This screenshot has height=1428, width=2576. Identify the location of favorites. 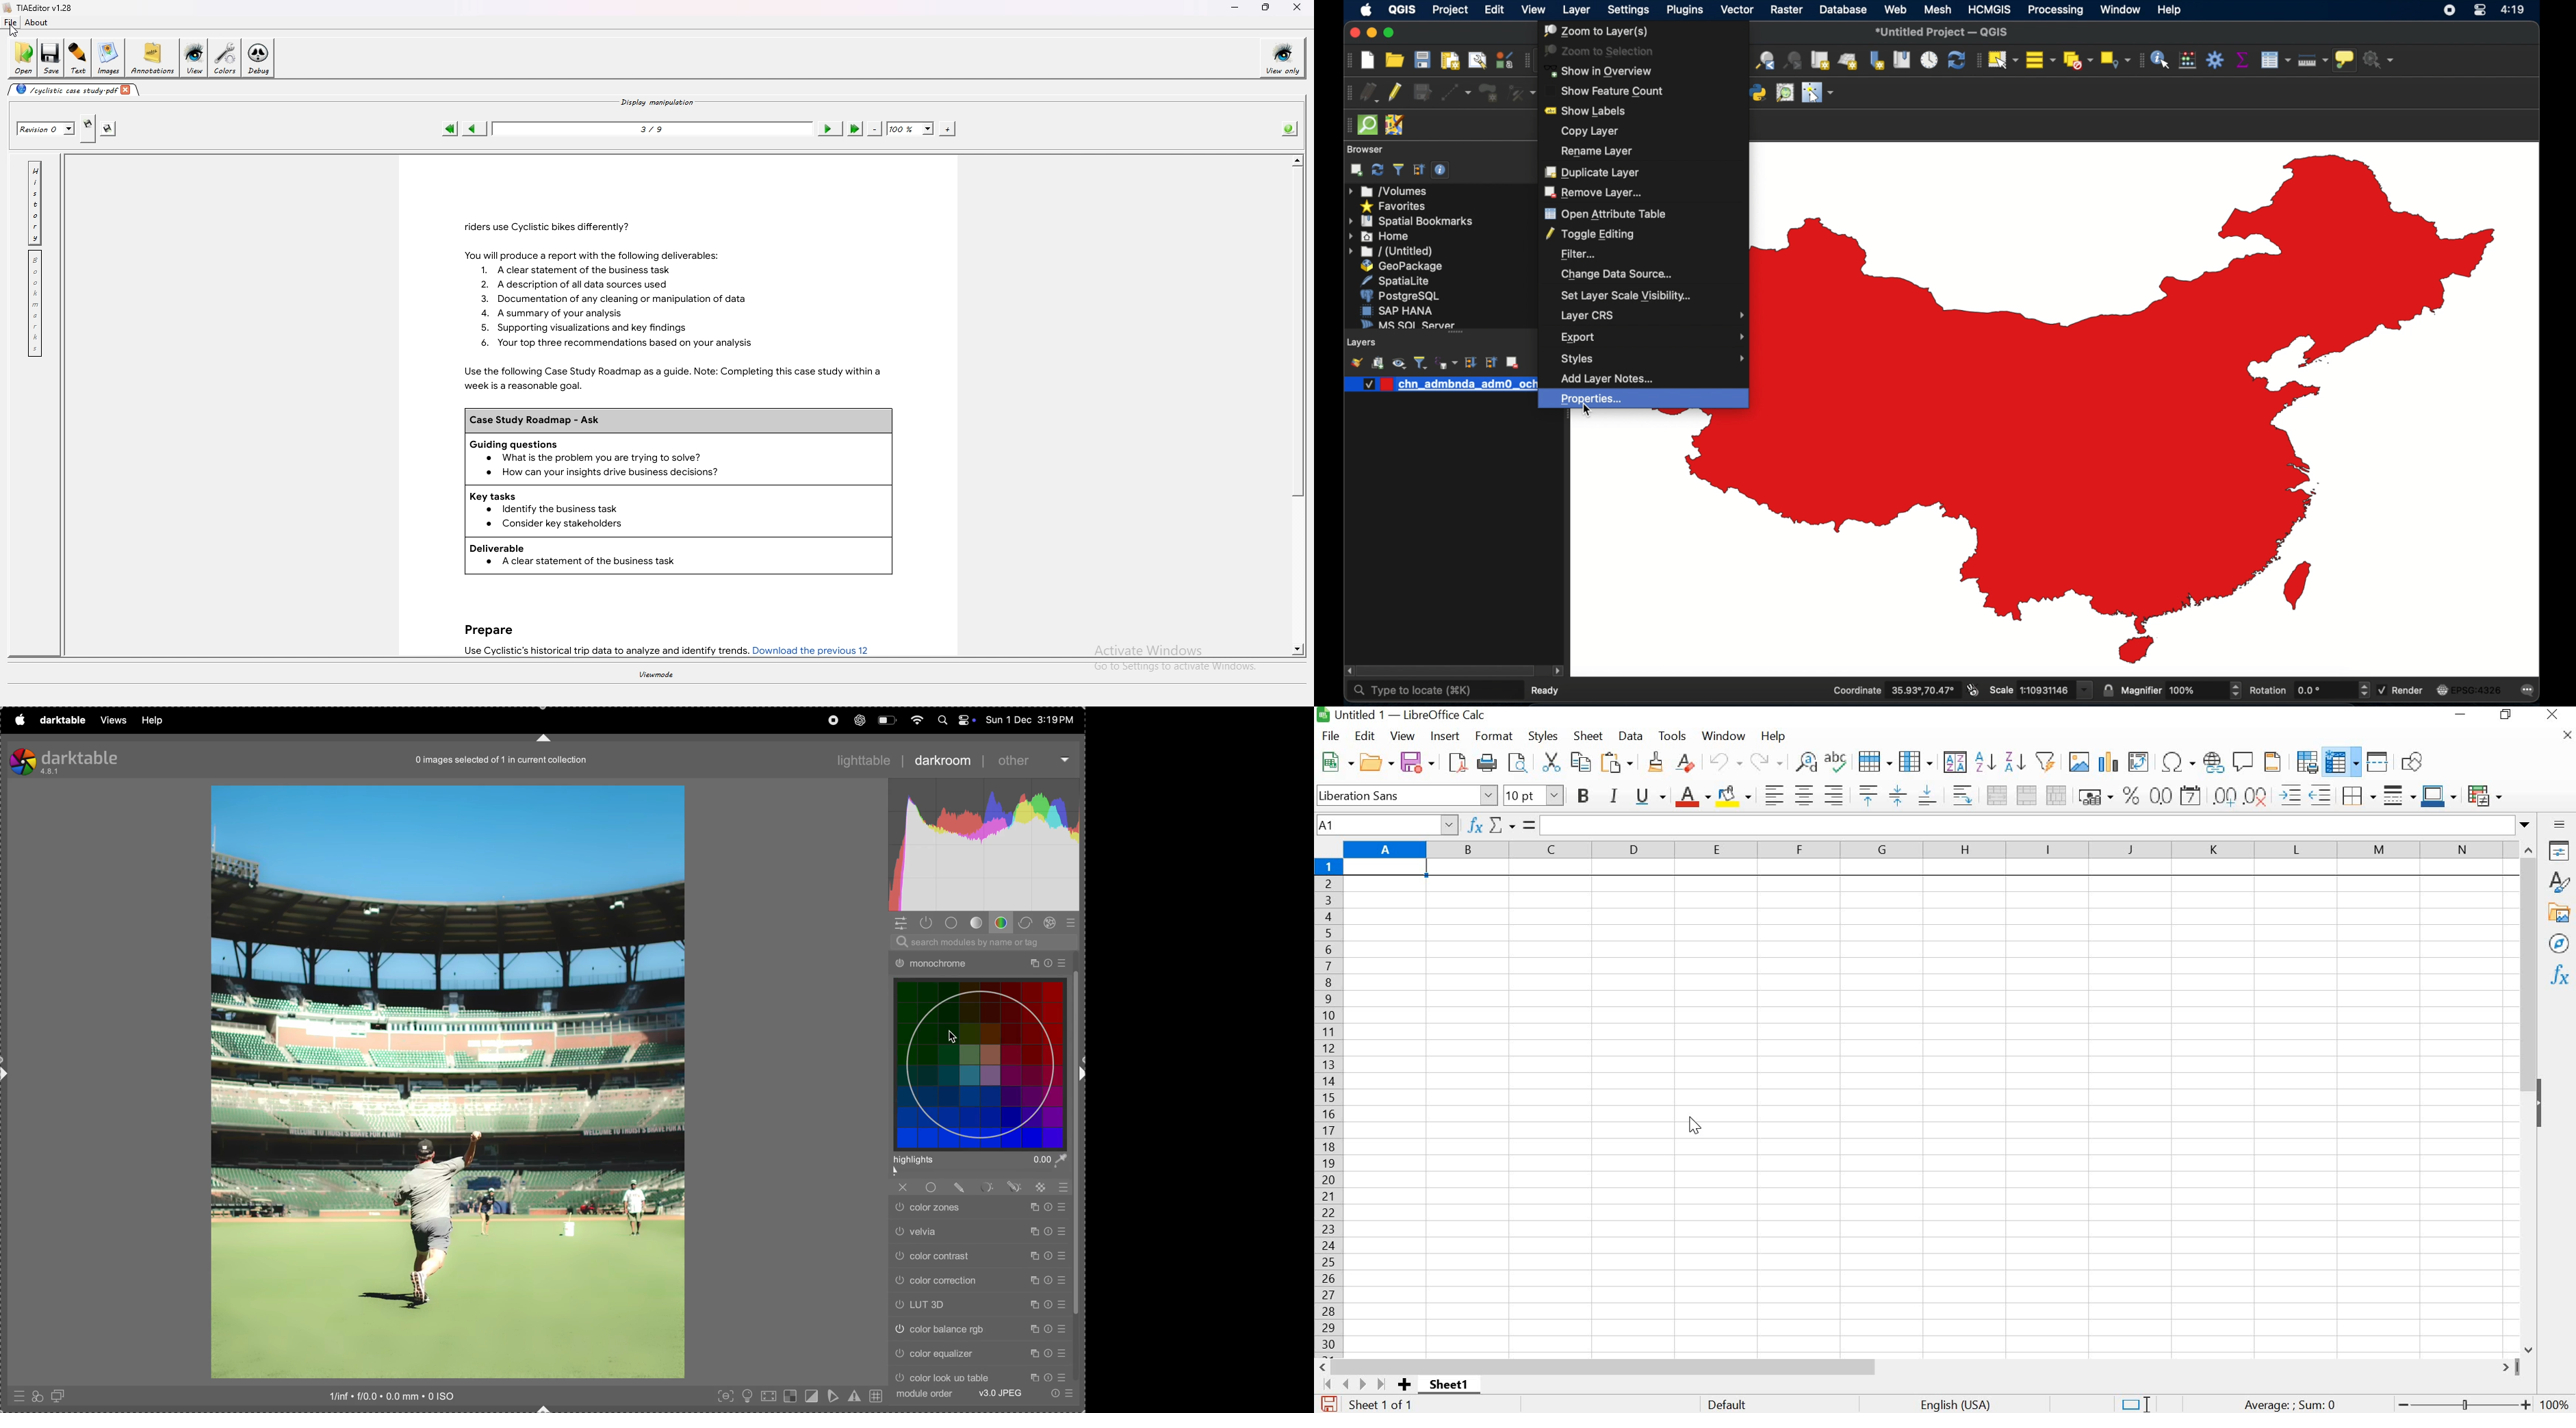
(1392, 207).